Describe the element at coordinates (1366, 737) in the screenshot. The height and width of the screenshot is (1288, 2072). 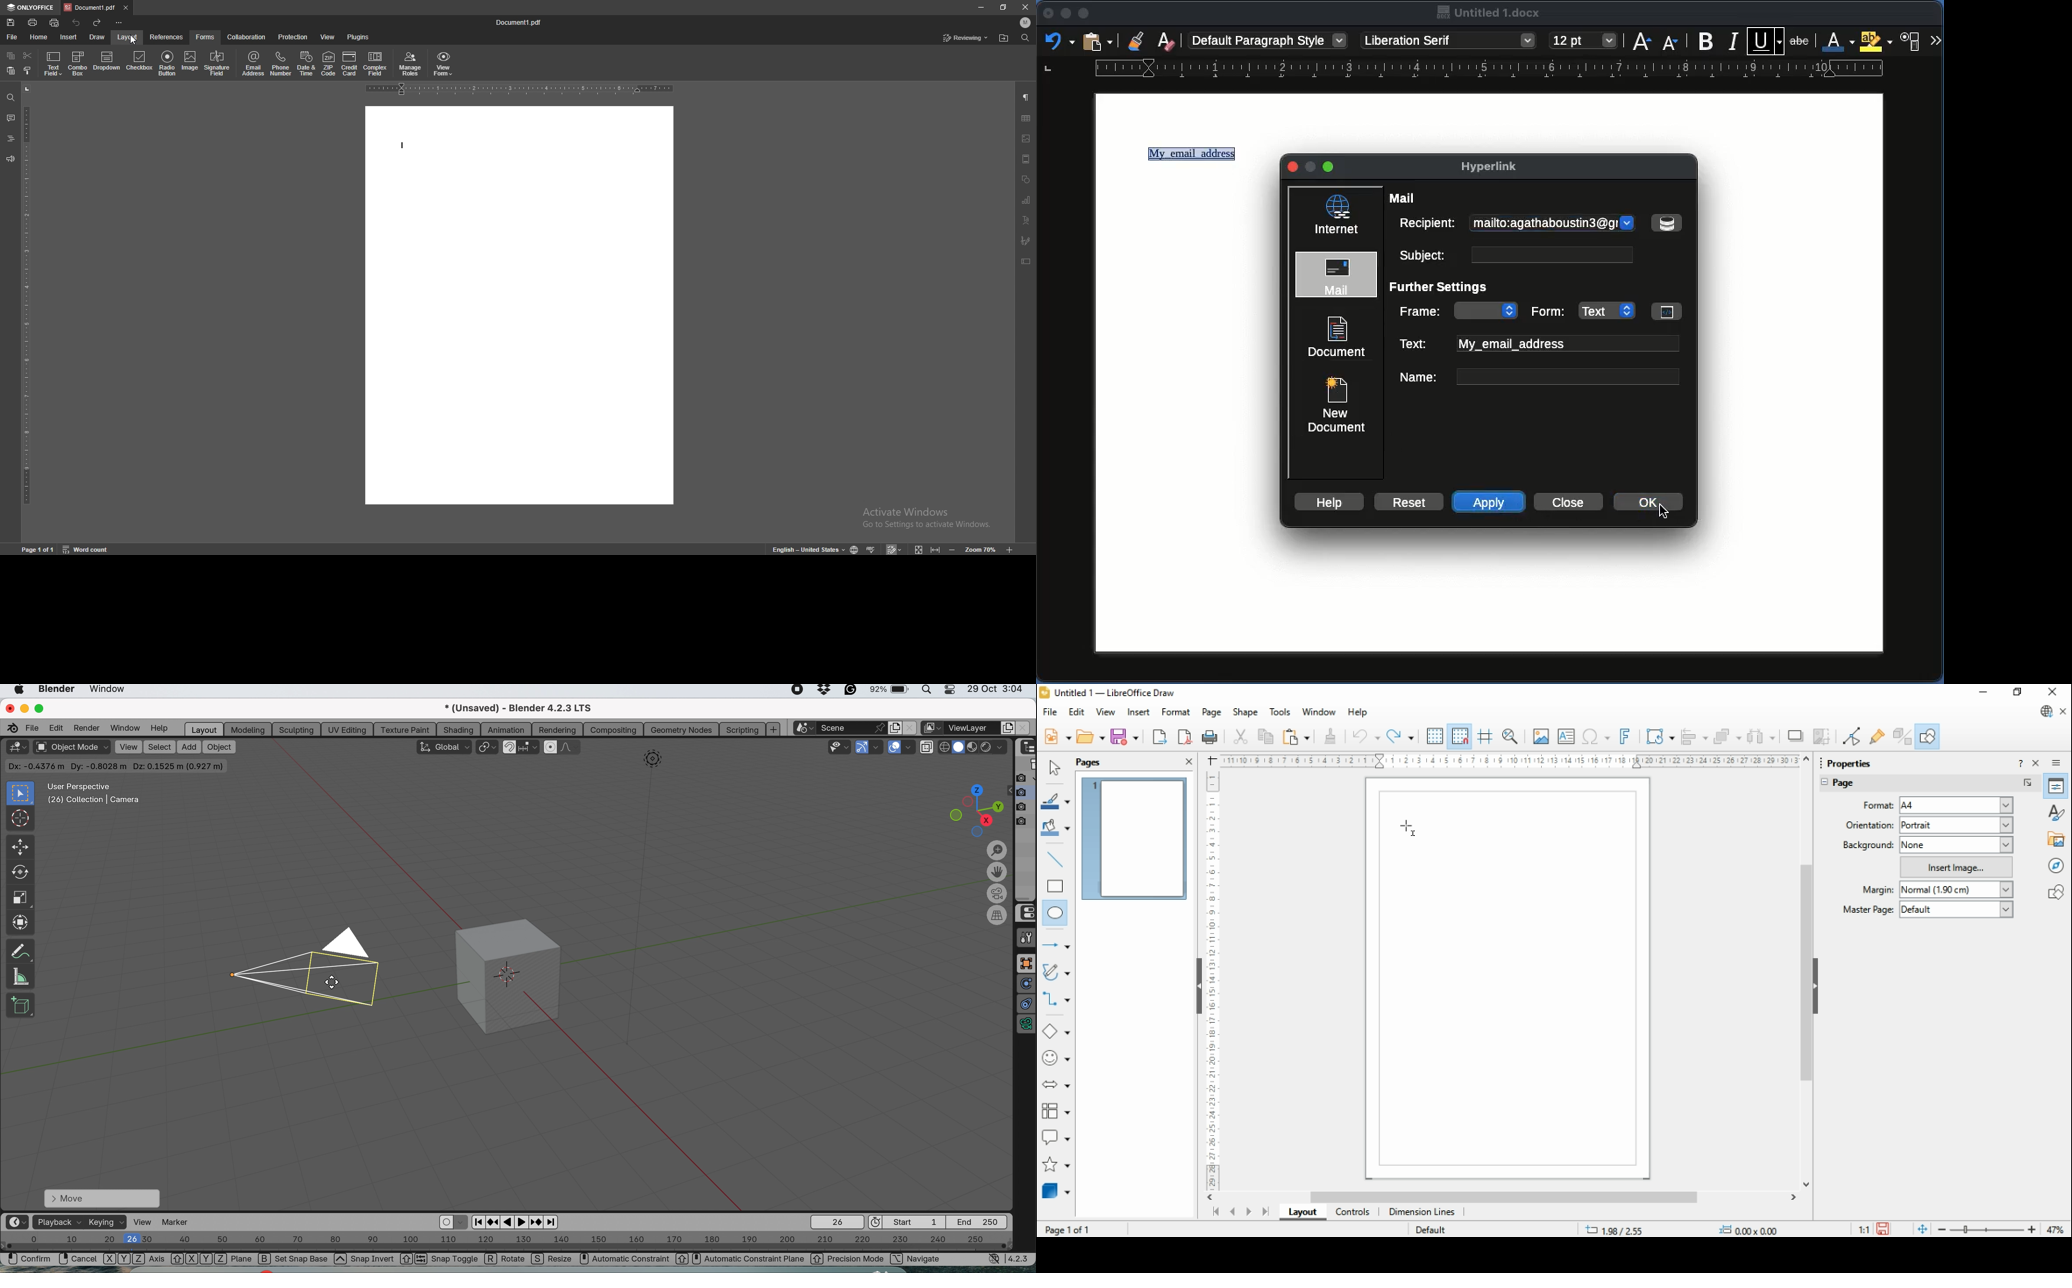
I see `undo` at that location.